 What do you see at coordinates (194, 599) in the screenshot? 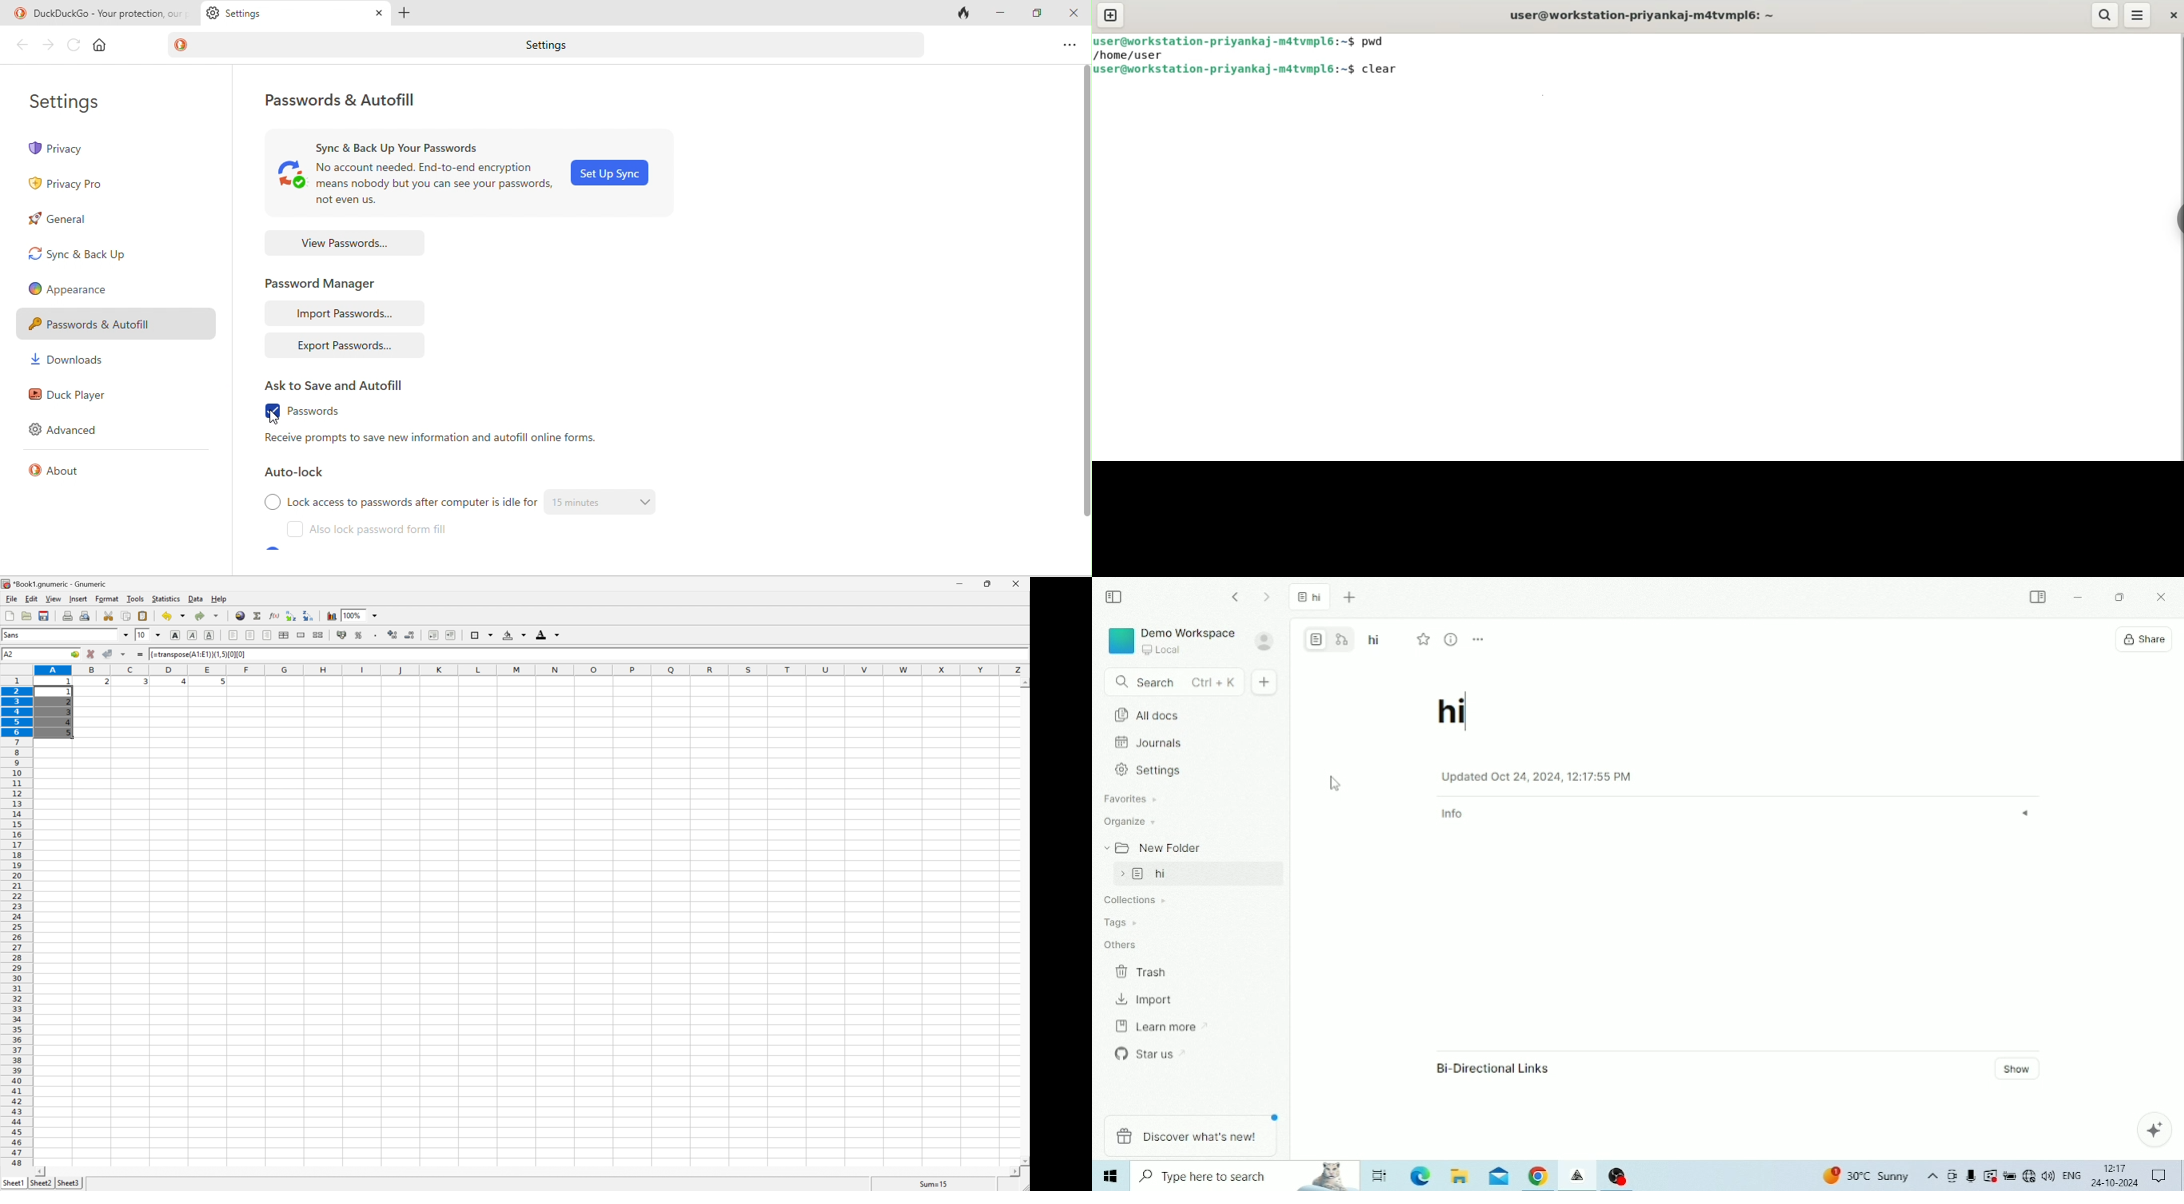
I see `data` at bounding box center [194, 599].